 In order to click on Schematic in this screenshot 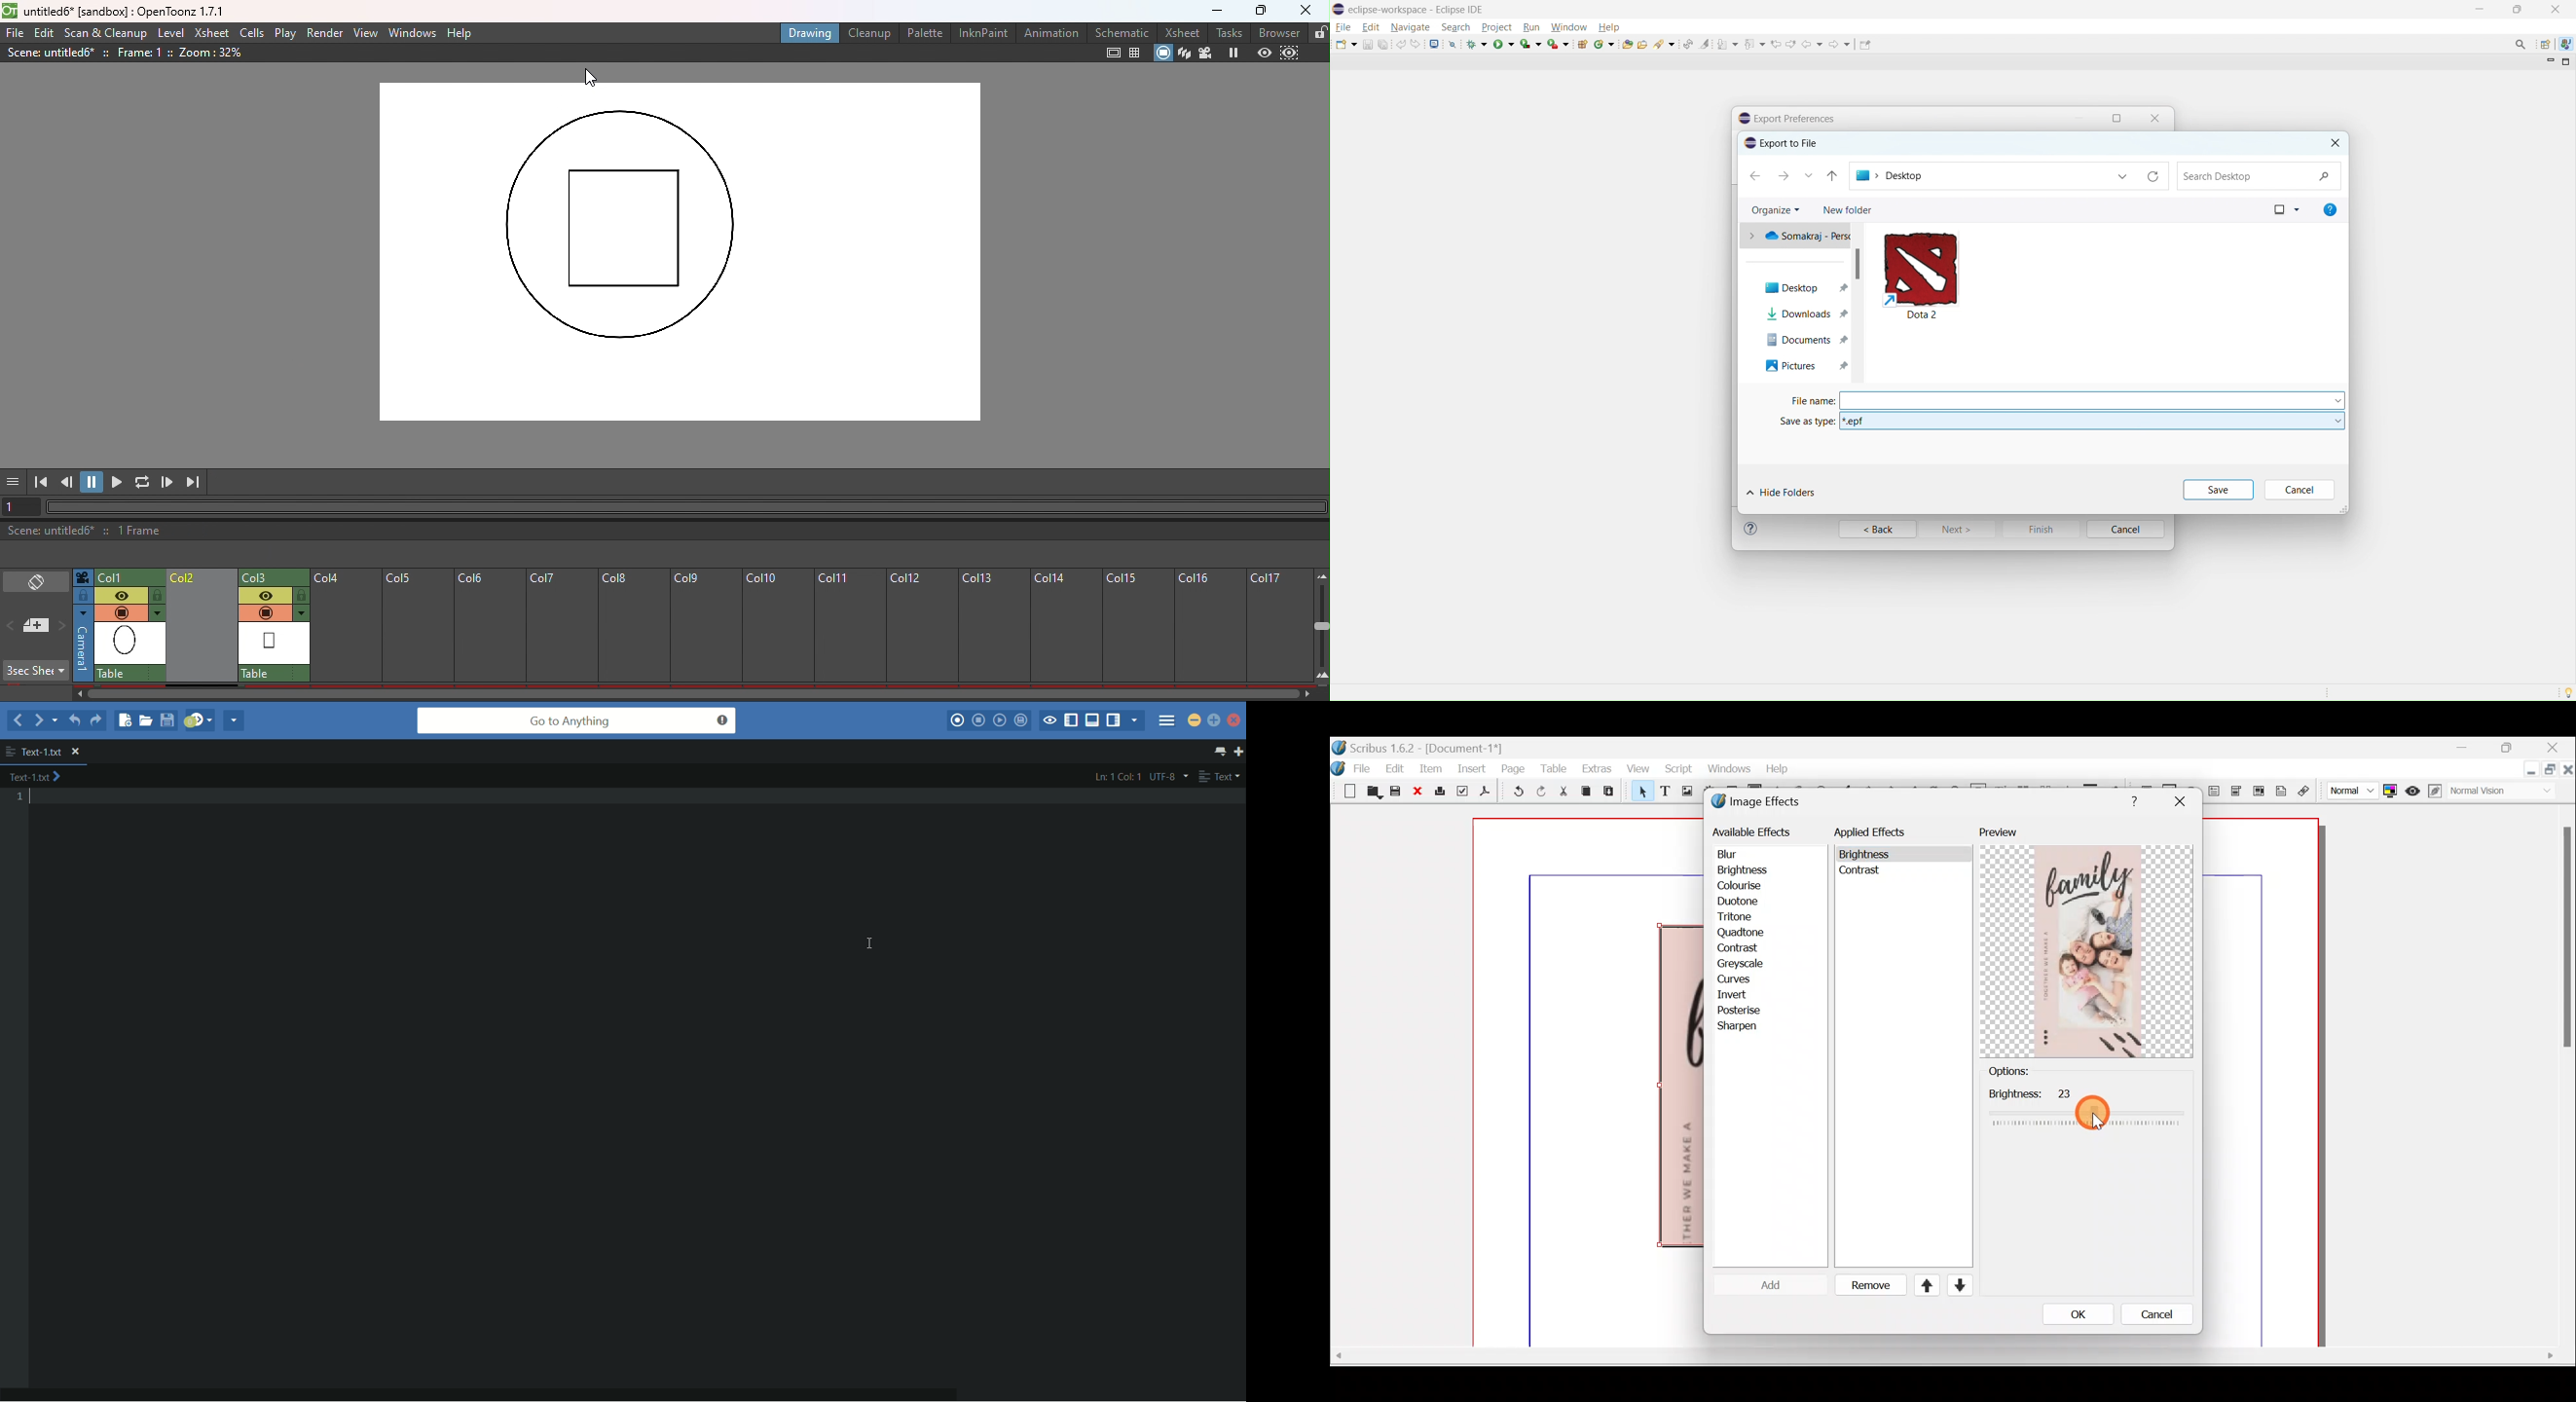, I will do `click(1122, 31)`.